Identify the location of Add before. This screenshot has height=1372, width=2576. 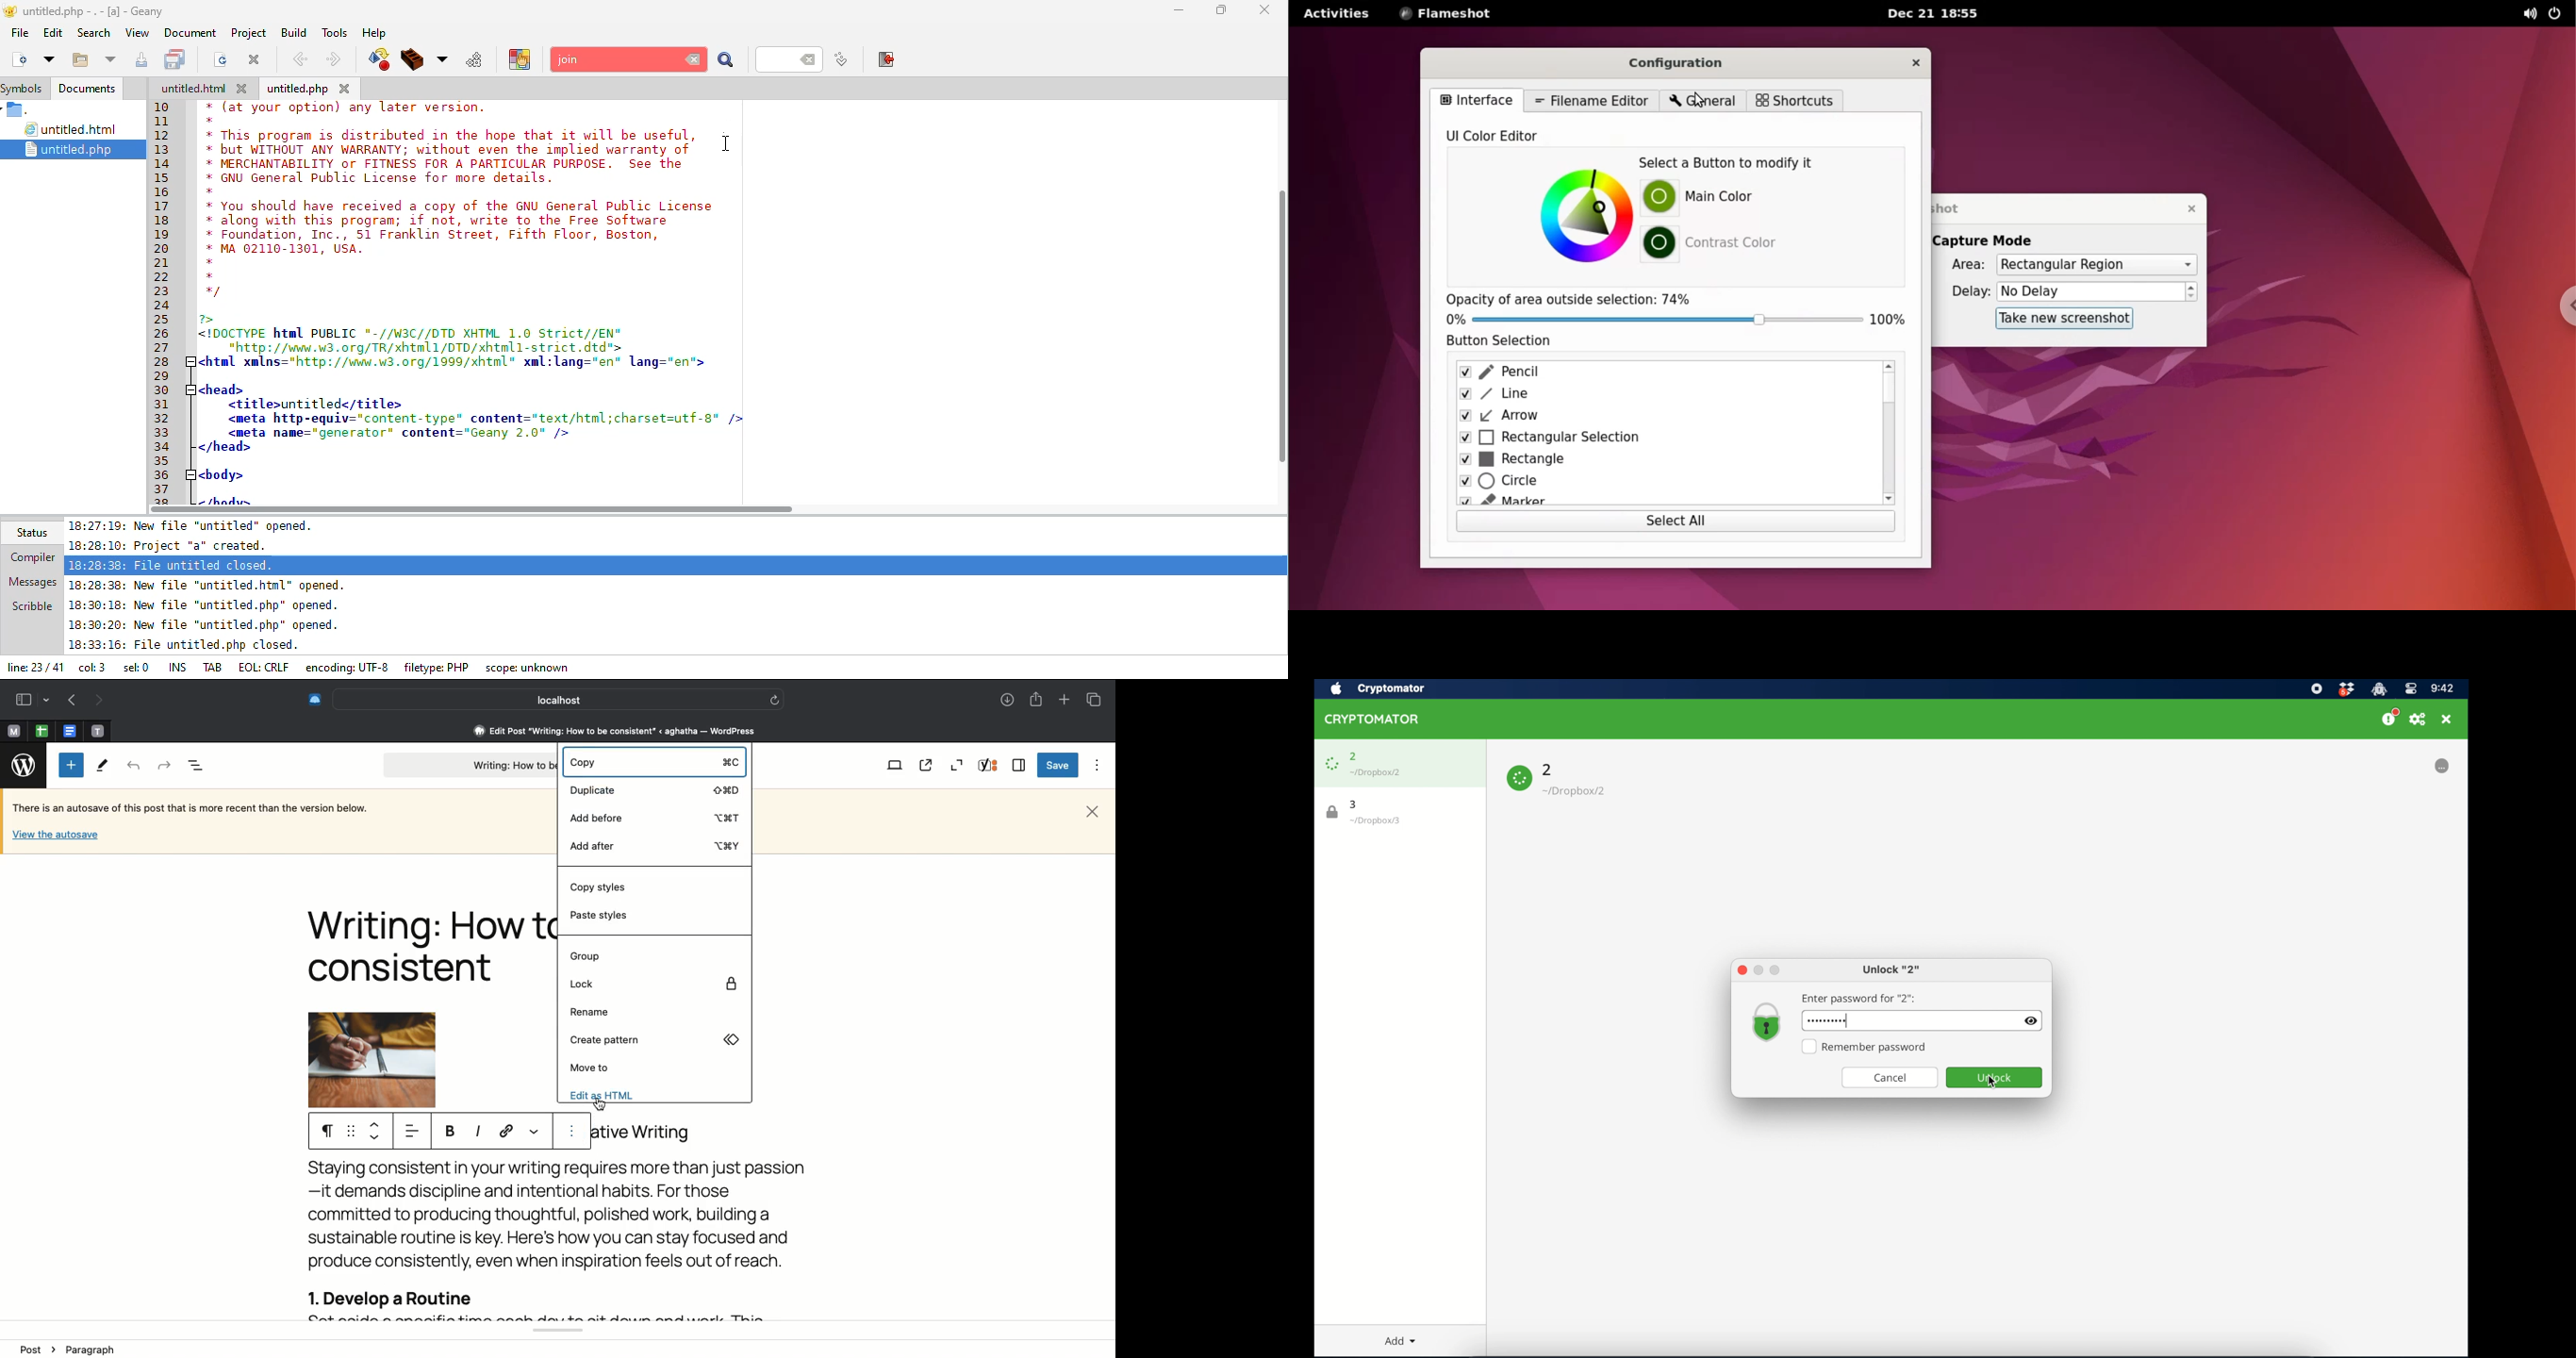
(652, 816).